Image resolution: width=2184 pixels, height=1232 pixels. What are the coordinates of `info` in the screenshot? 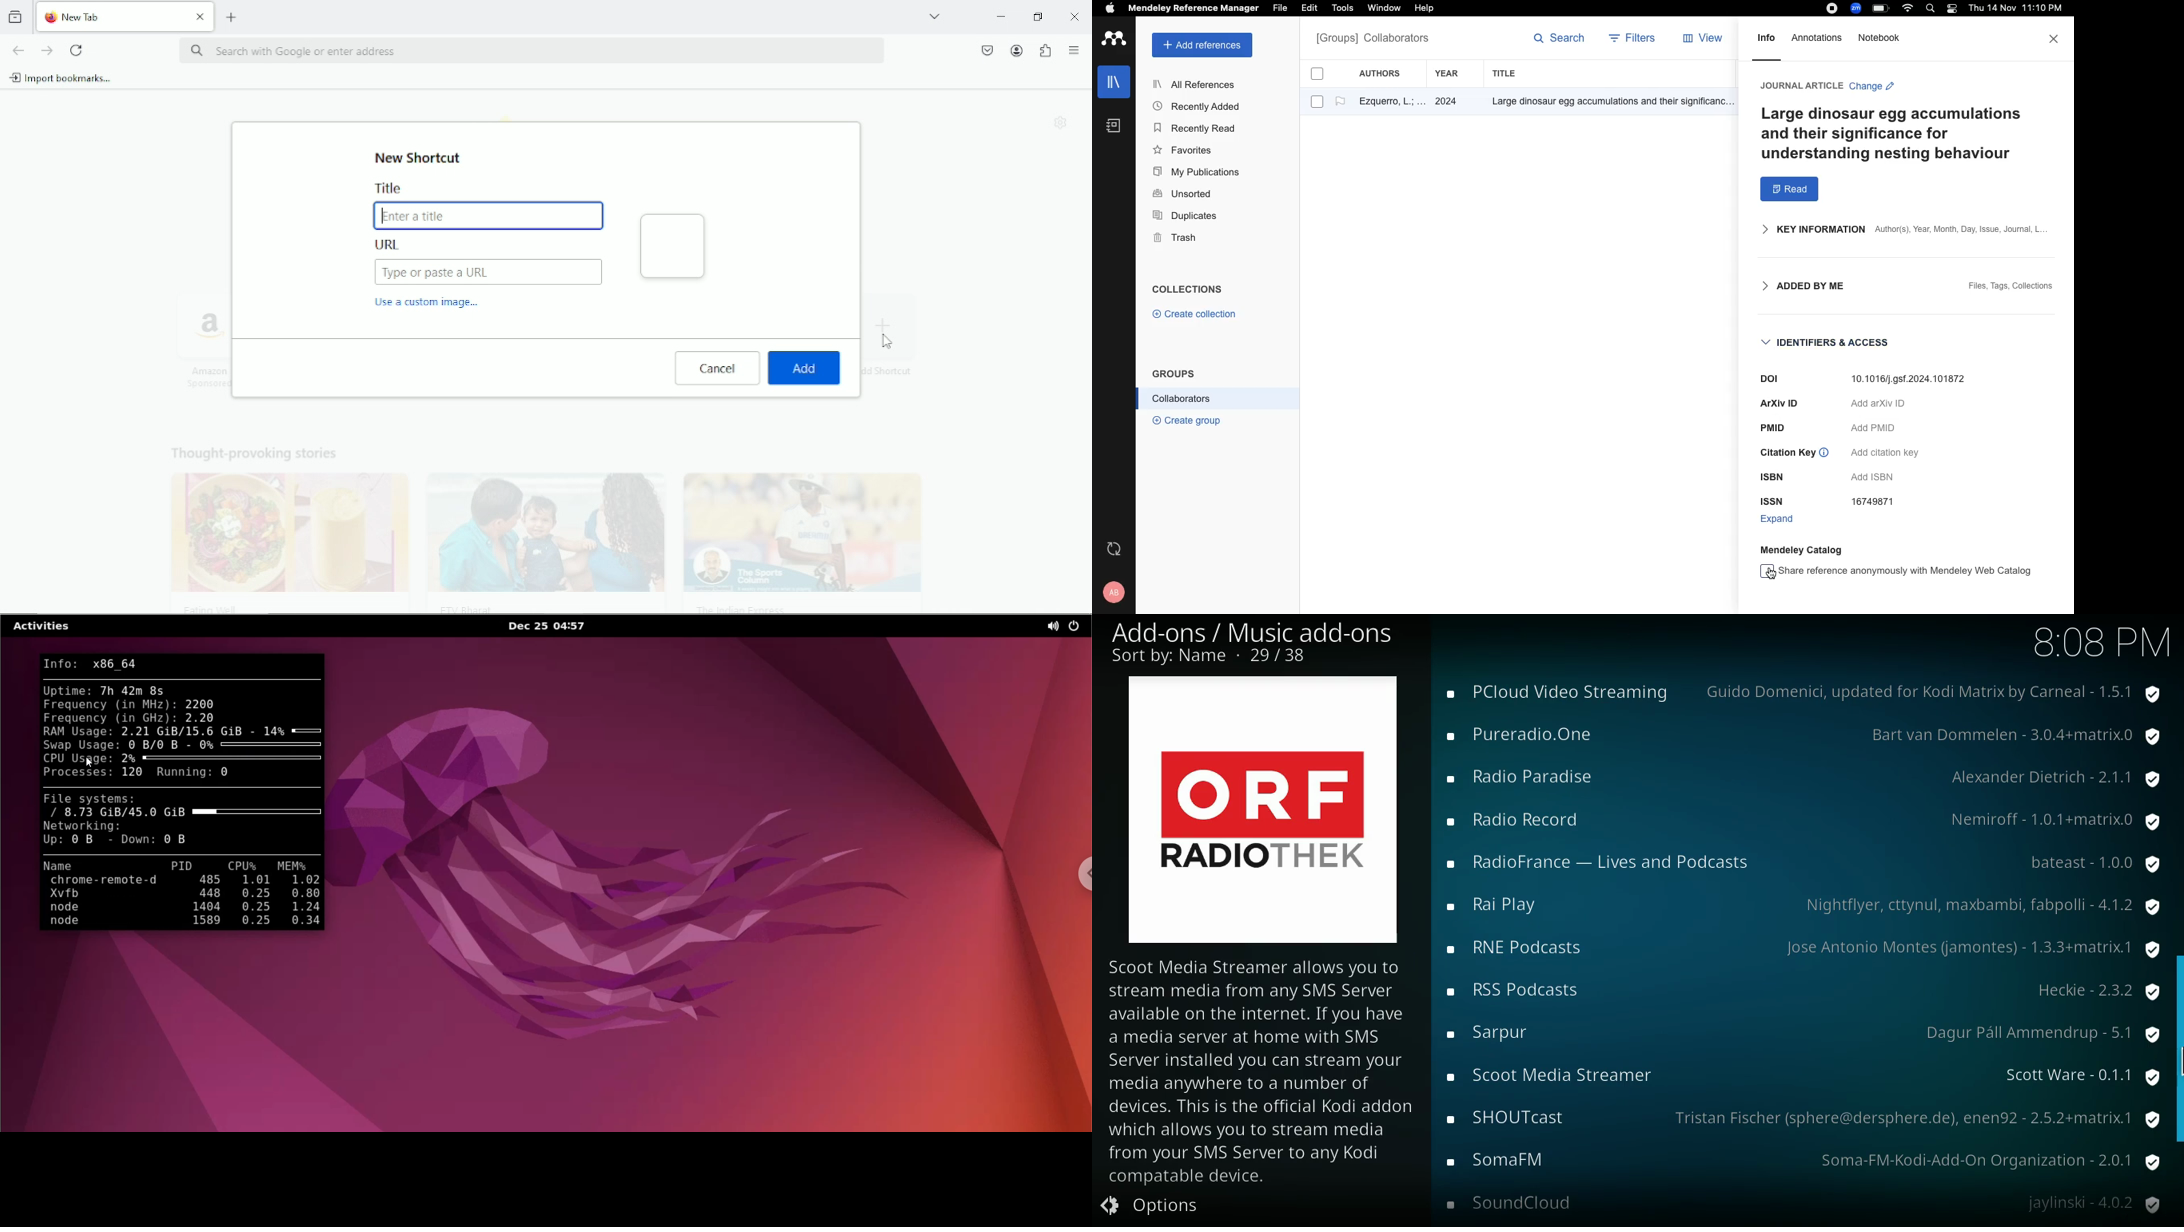 It's located at (1767, 42).